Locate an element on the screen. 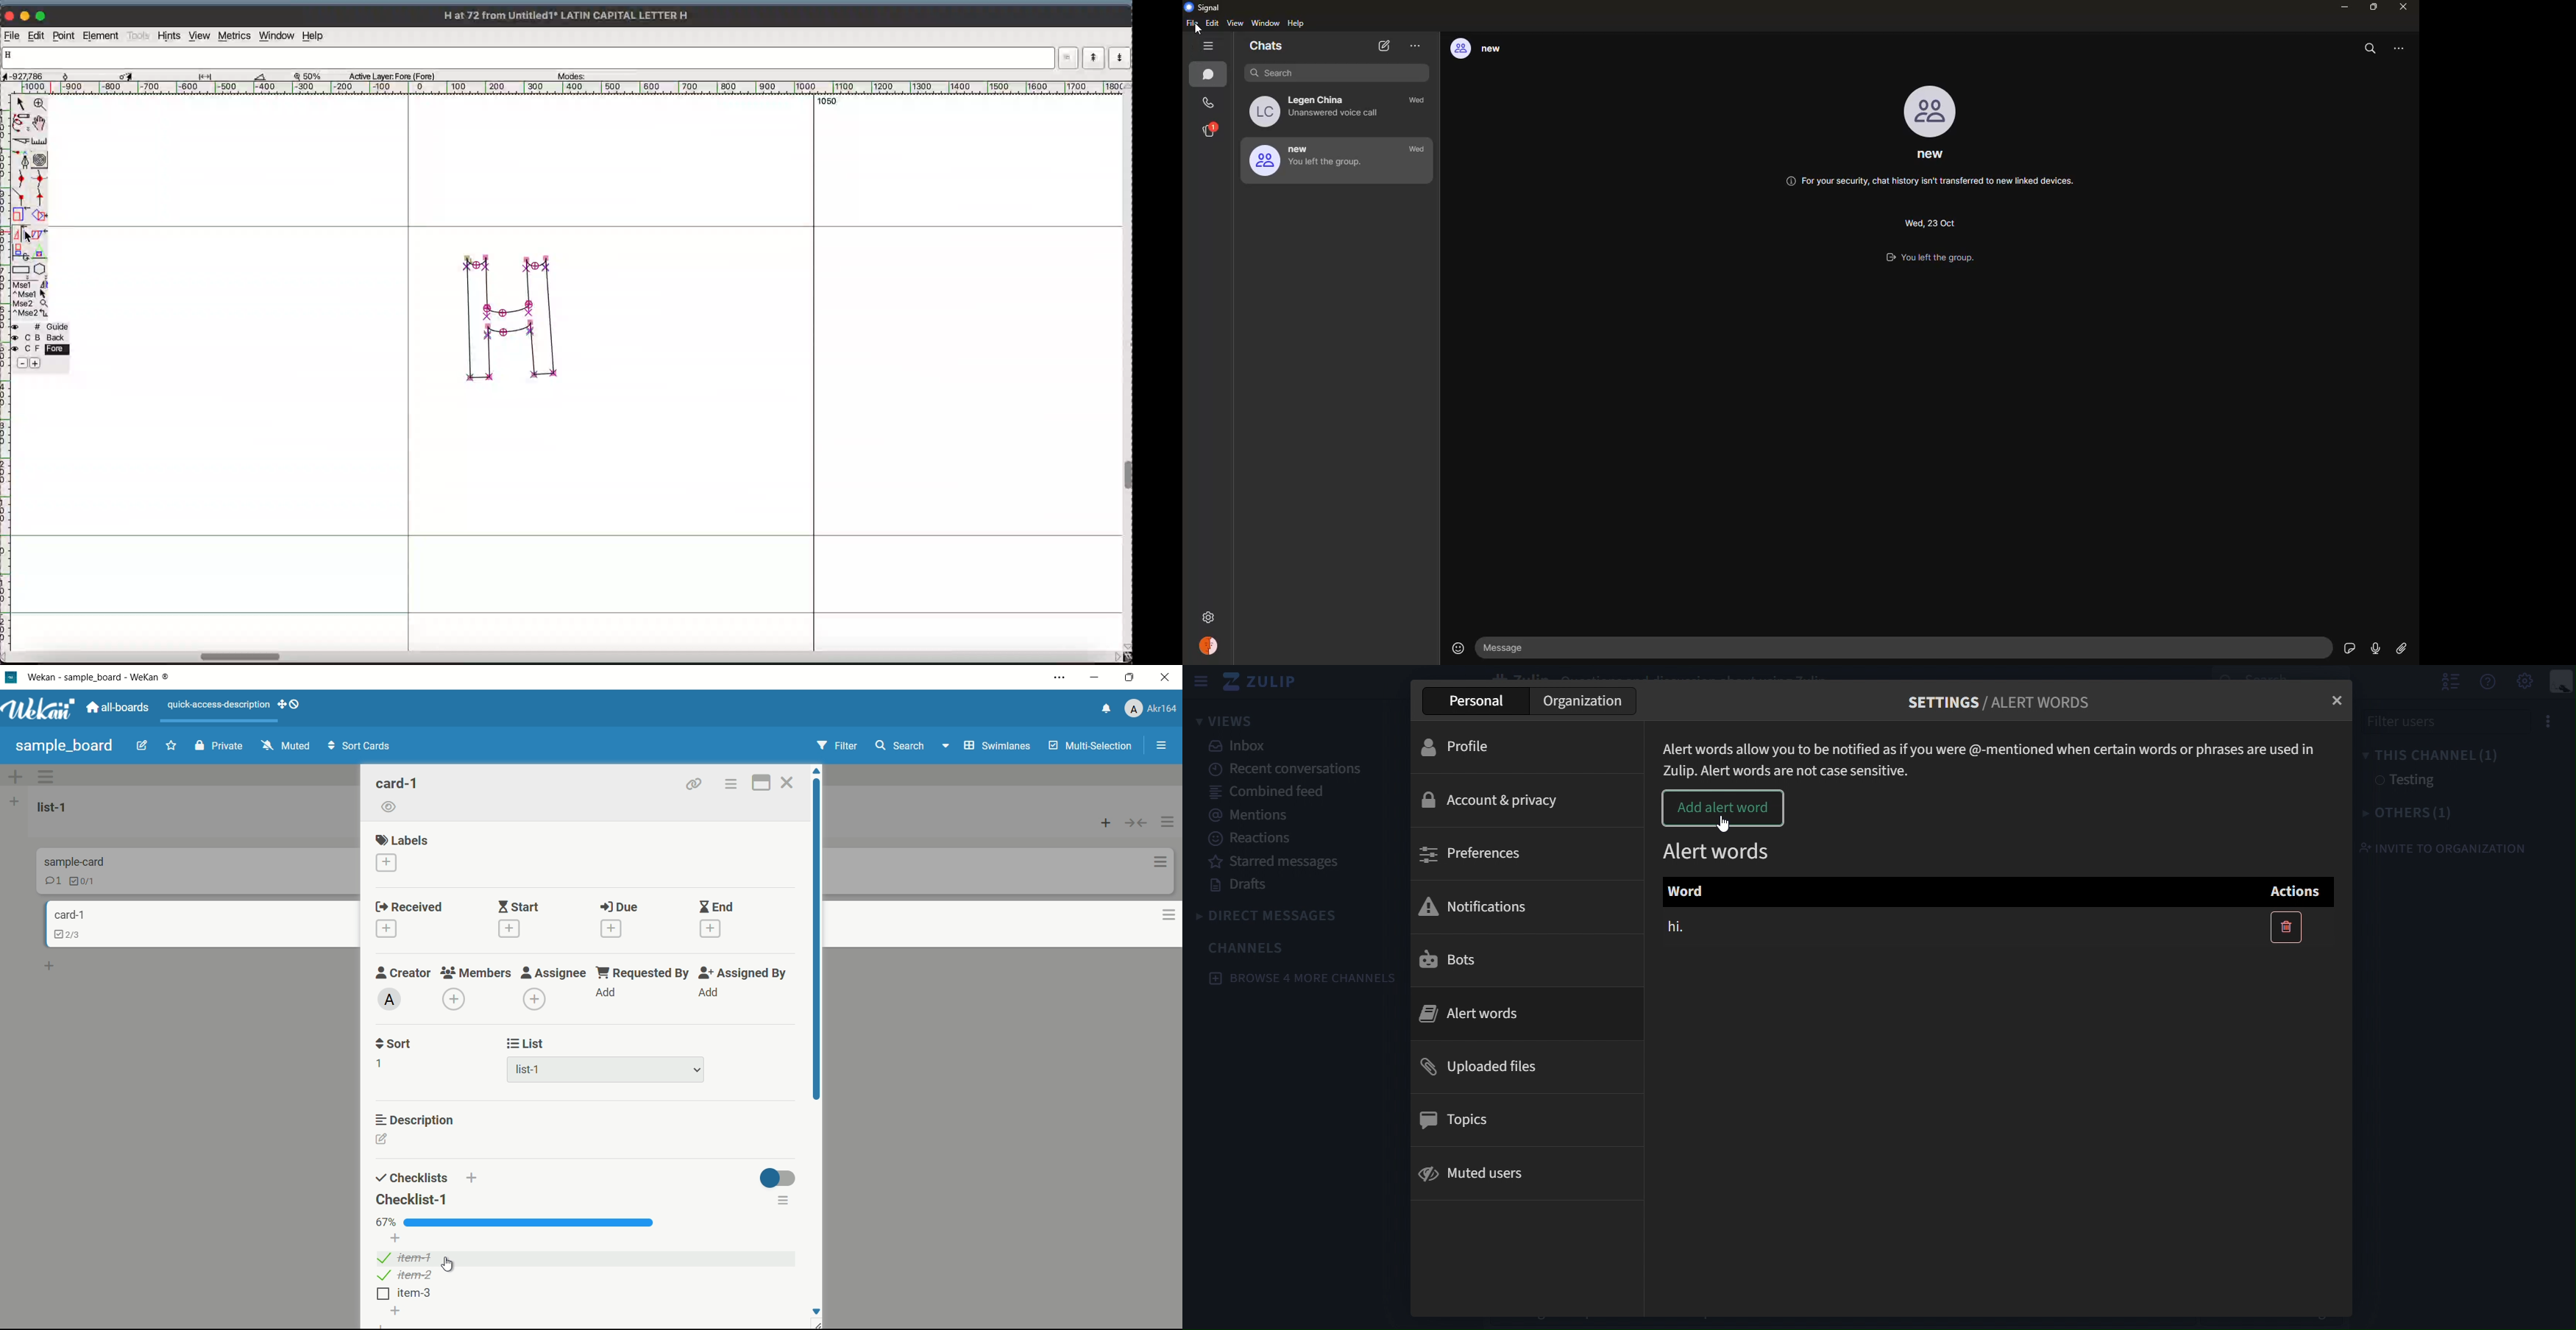 The image size is (2576, 1344). sort cards is located at coordinates (362, 747).